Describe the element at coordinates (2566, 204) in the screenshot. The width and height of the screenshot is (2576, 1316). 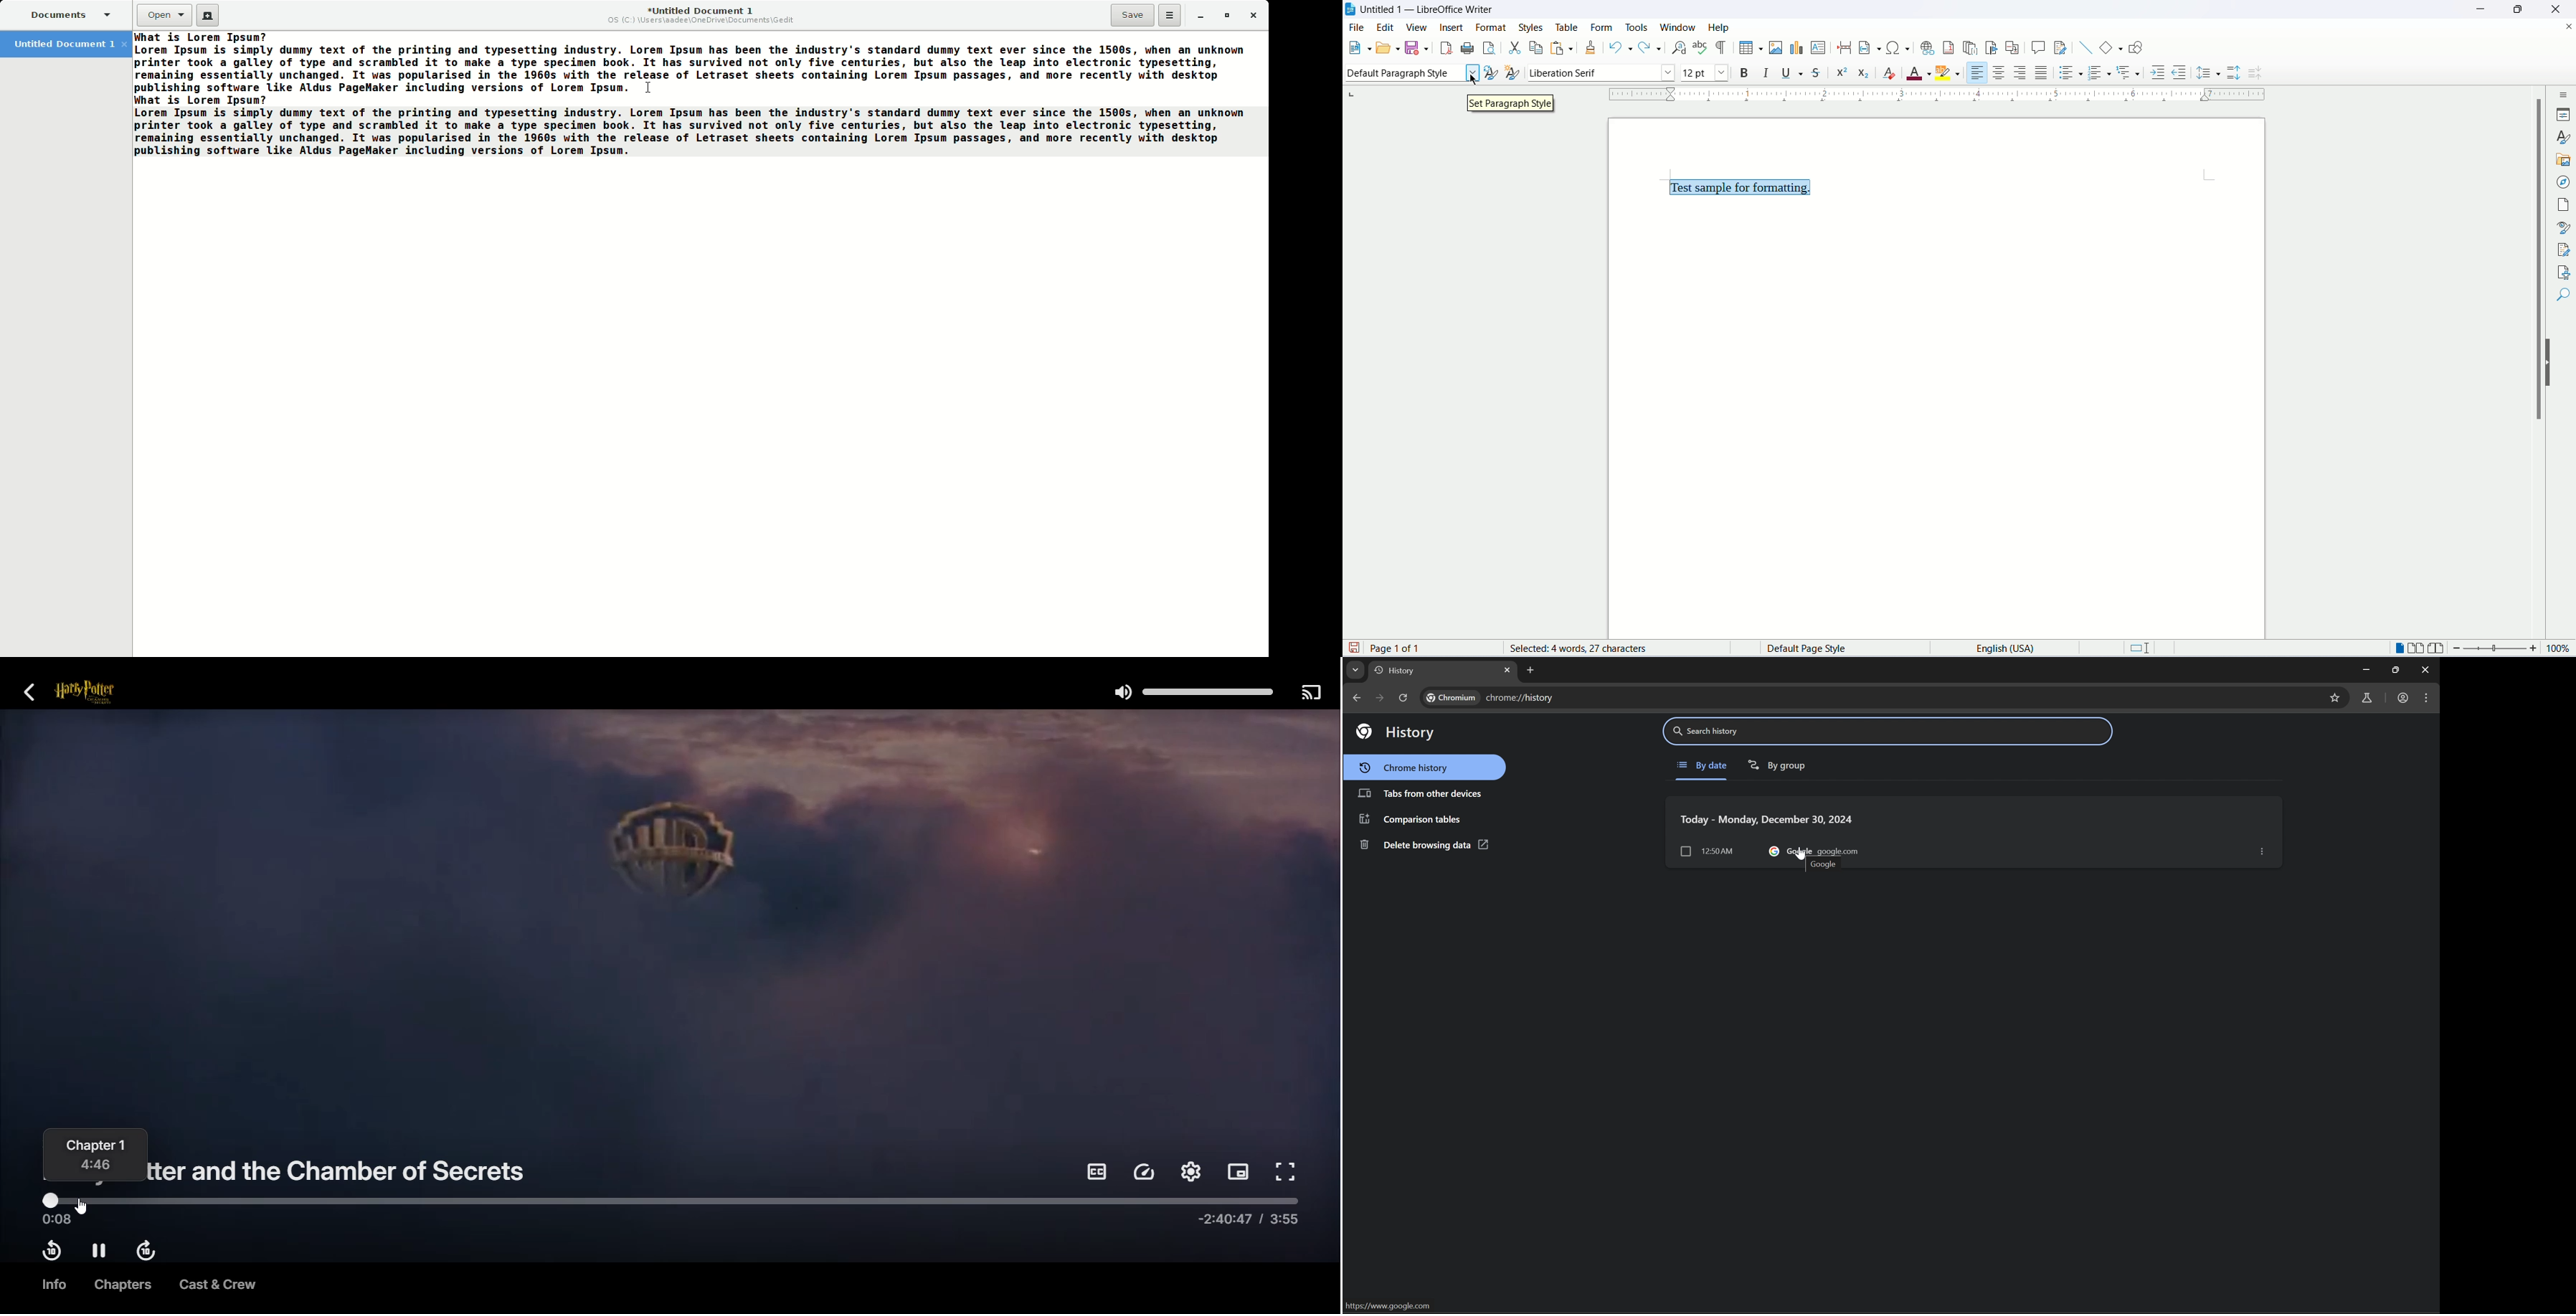
I see `page` at that location.